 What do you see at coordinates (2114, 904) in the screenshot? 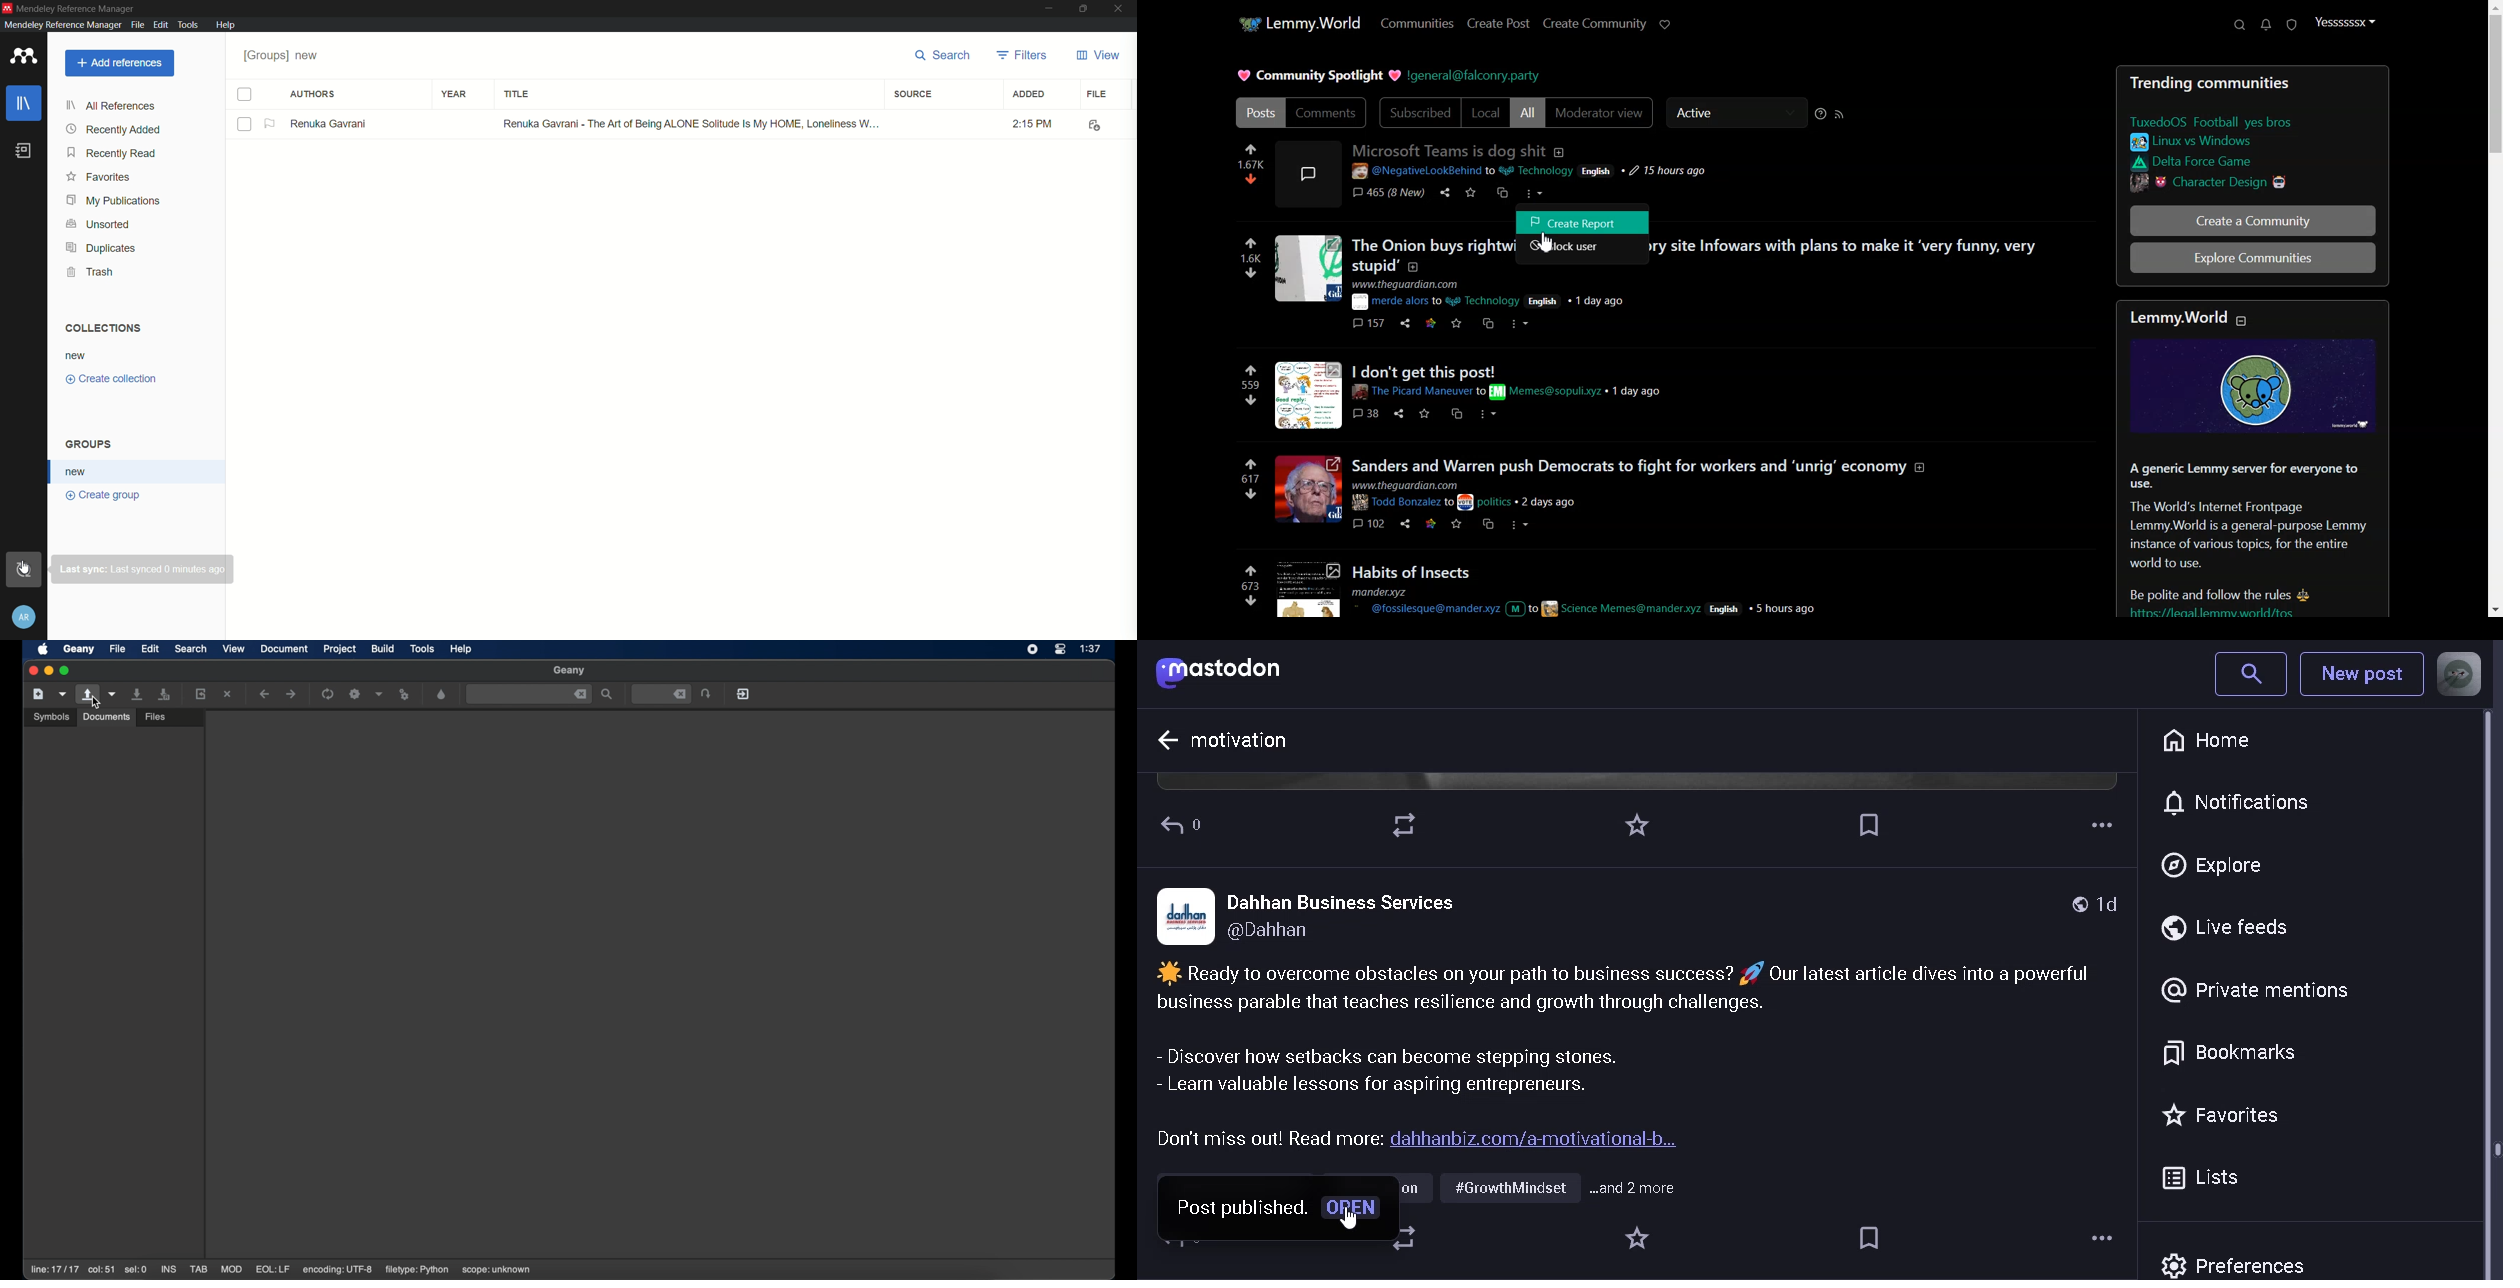
I see `1 d` at bounding box center [2114, 904].